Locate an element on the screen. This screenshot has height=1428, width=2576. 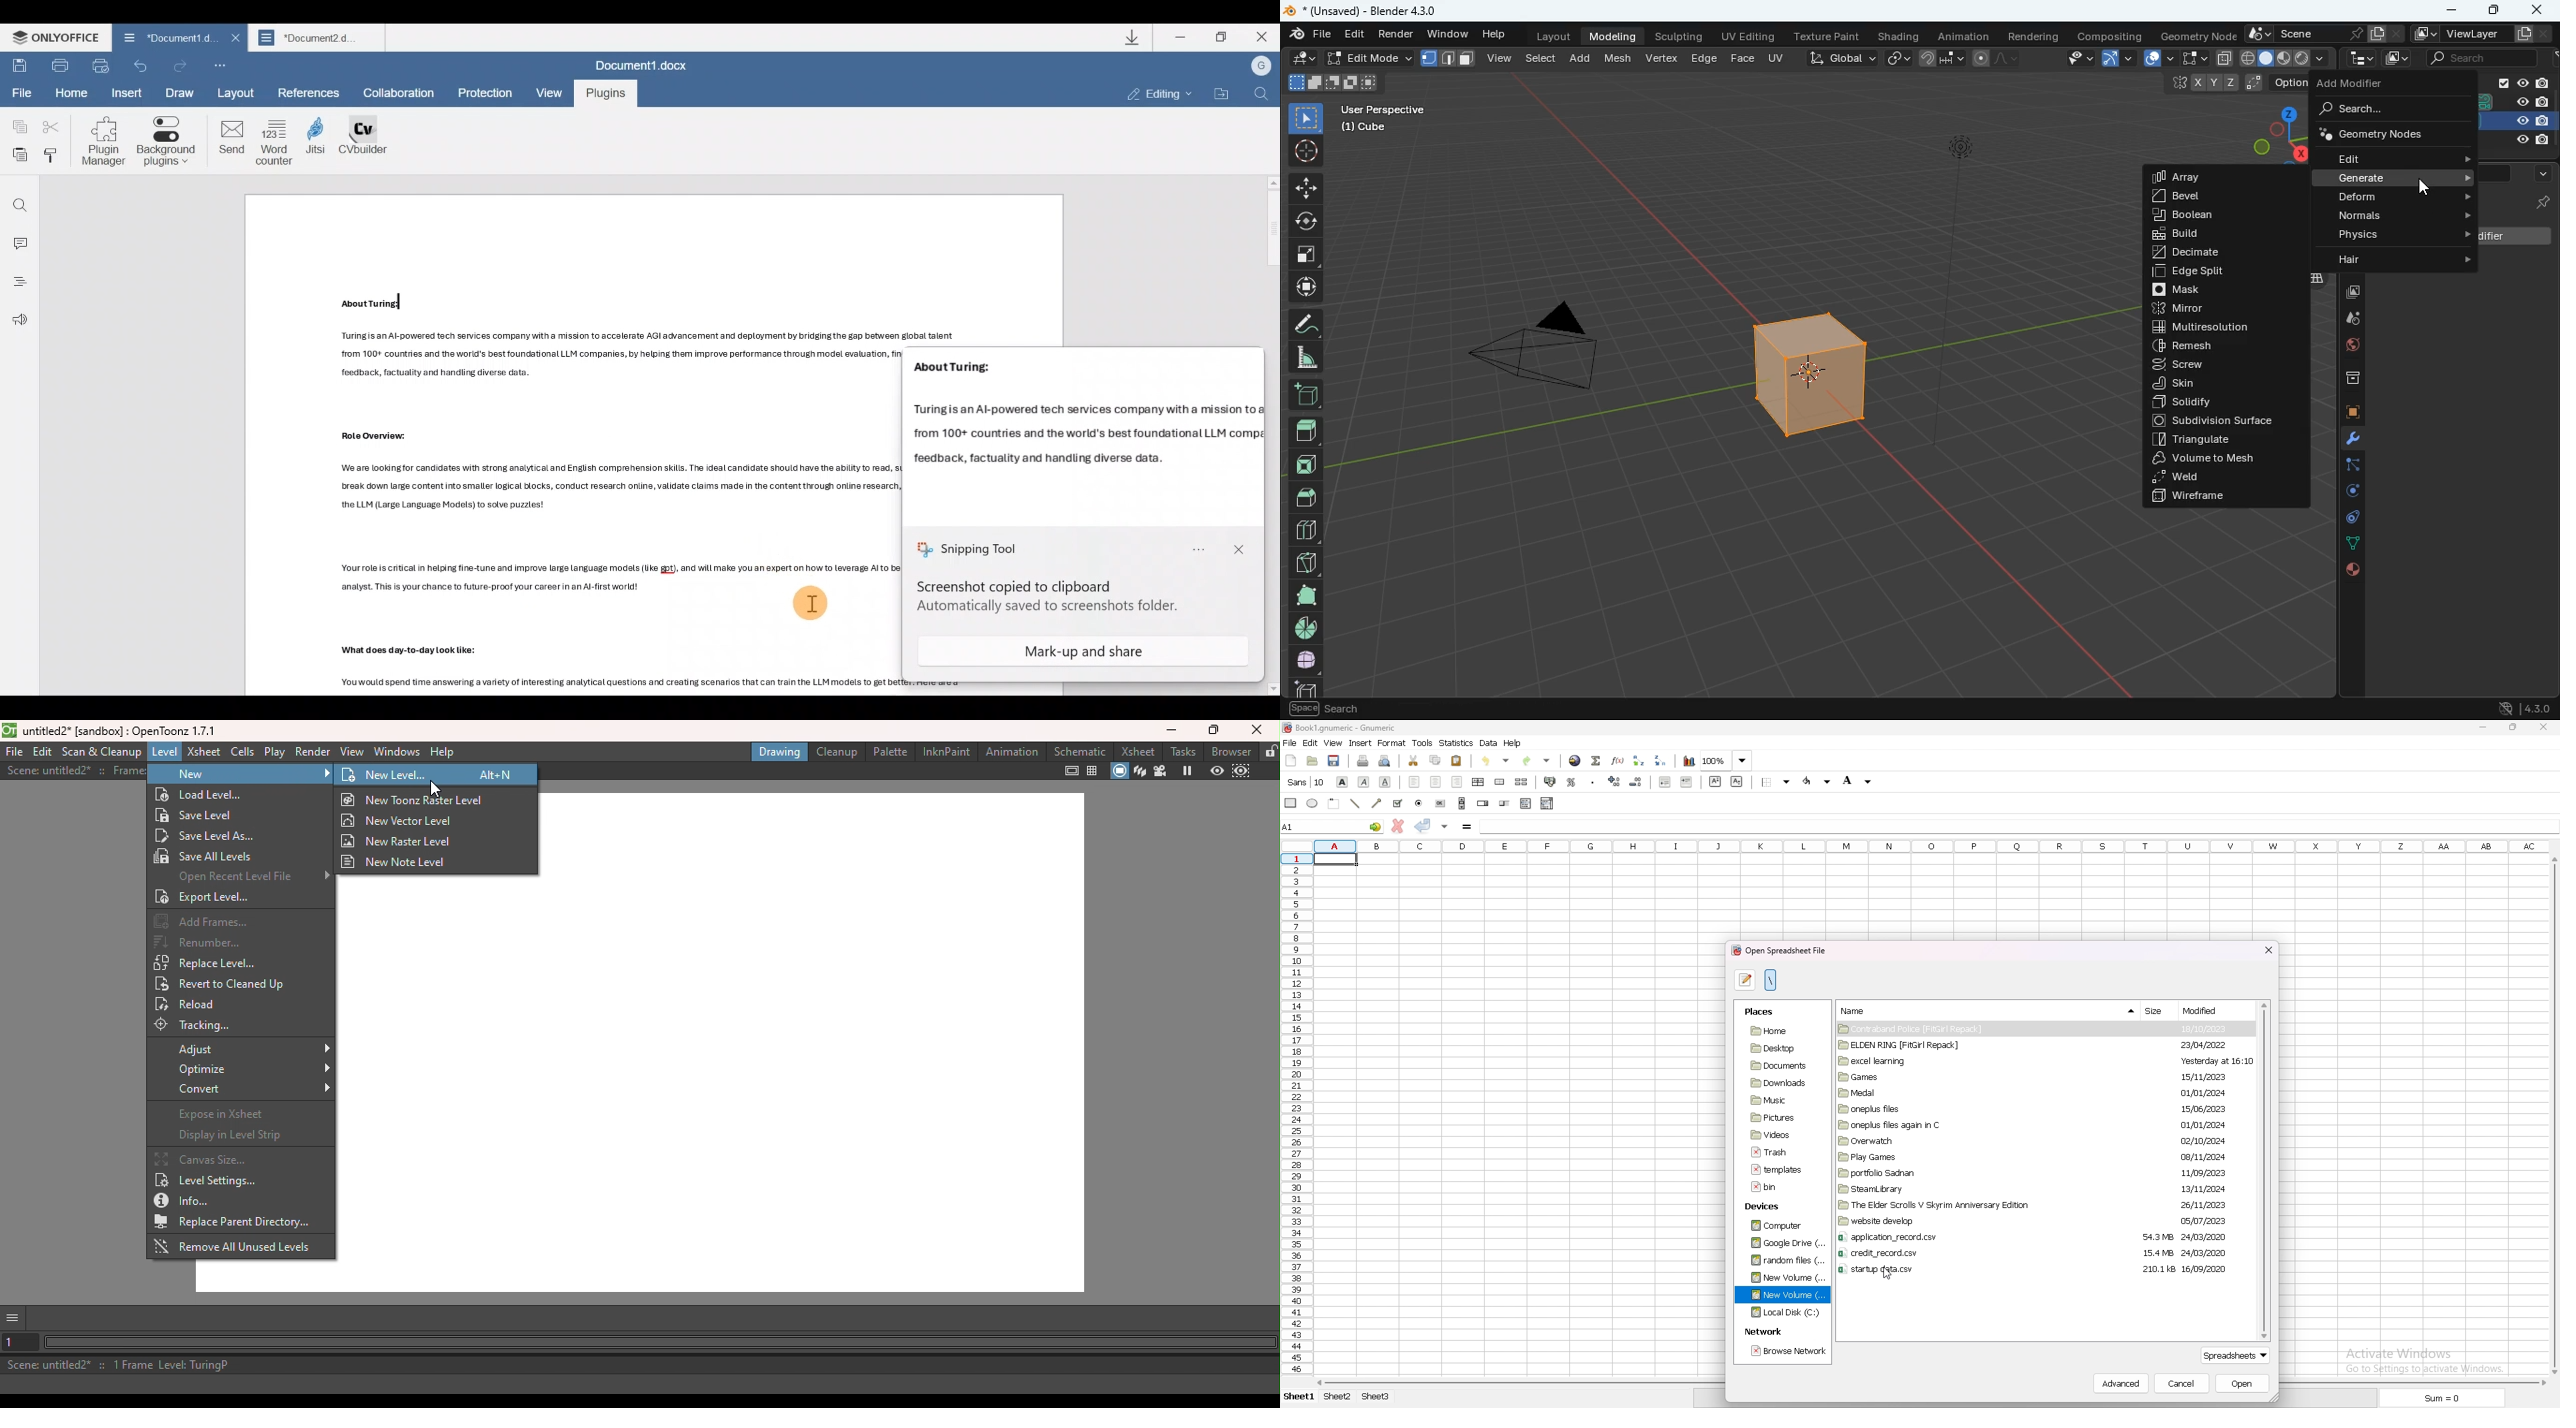
folder is located at coordinates (1775, 1100).